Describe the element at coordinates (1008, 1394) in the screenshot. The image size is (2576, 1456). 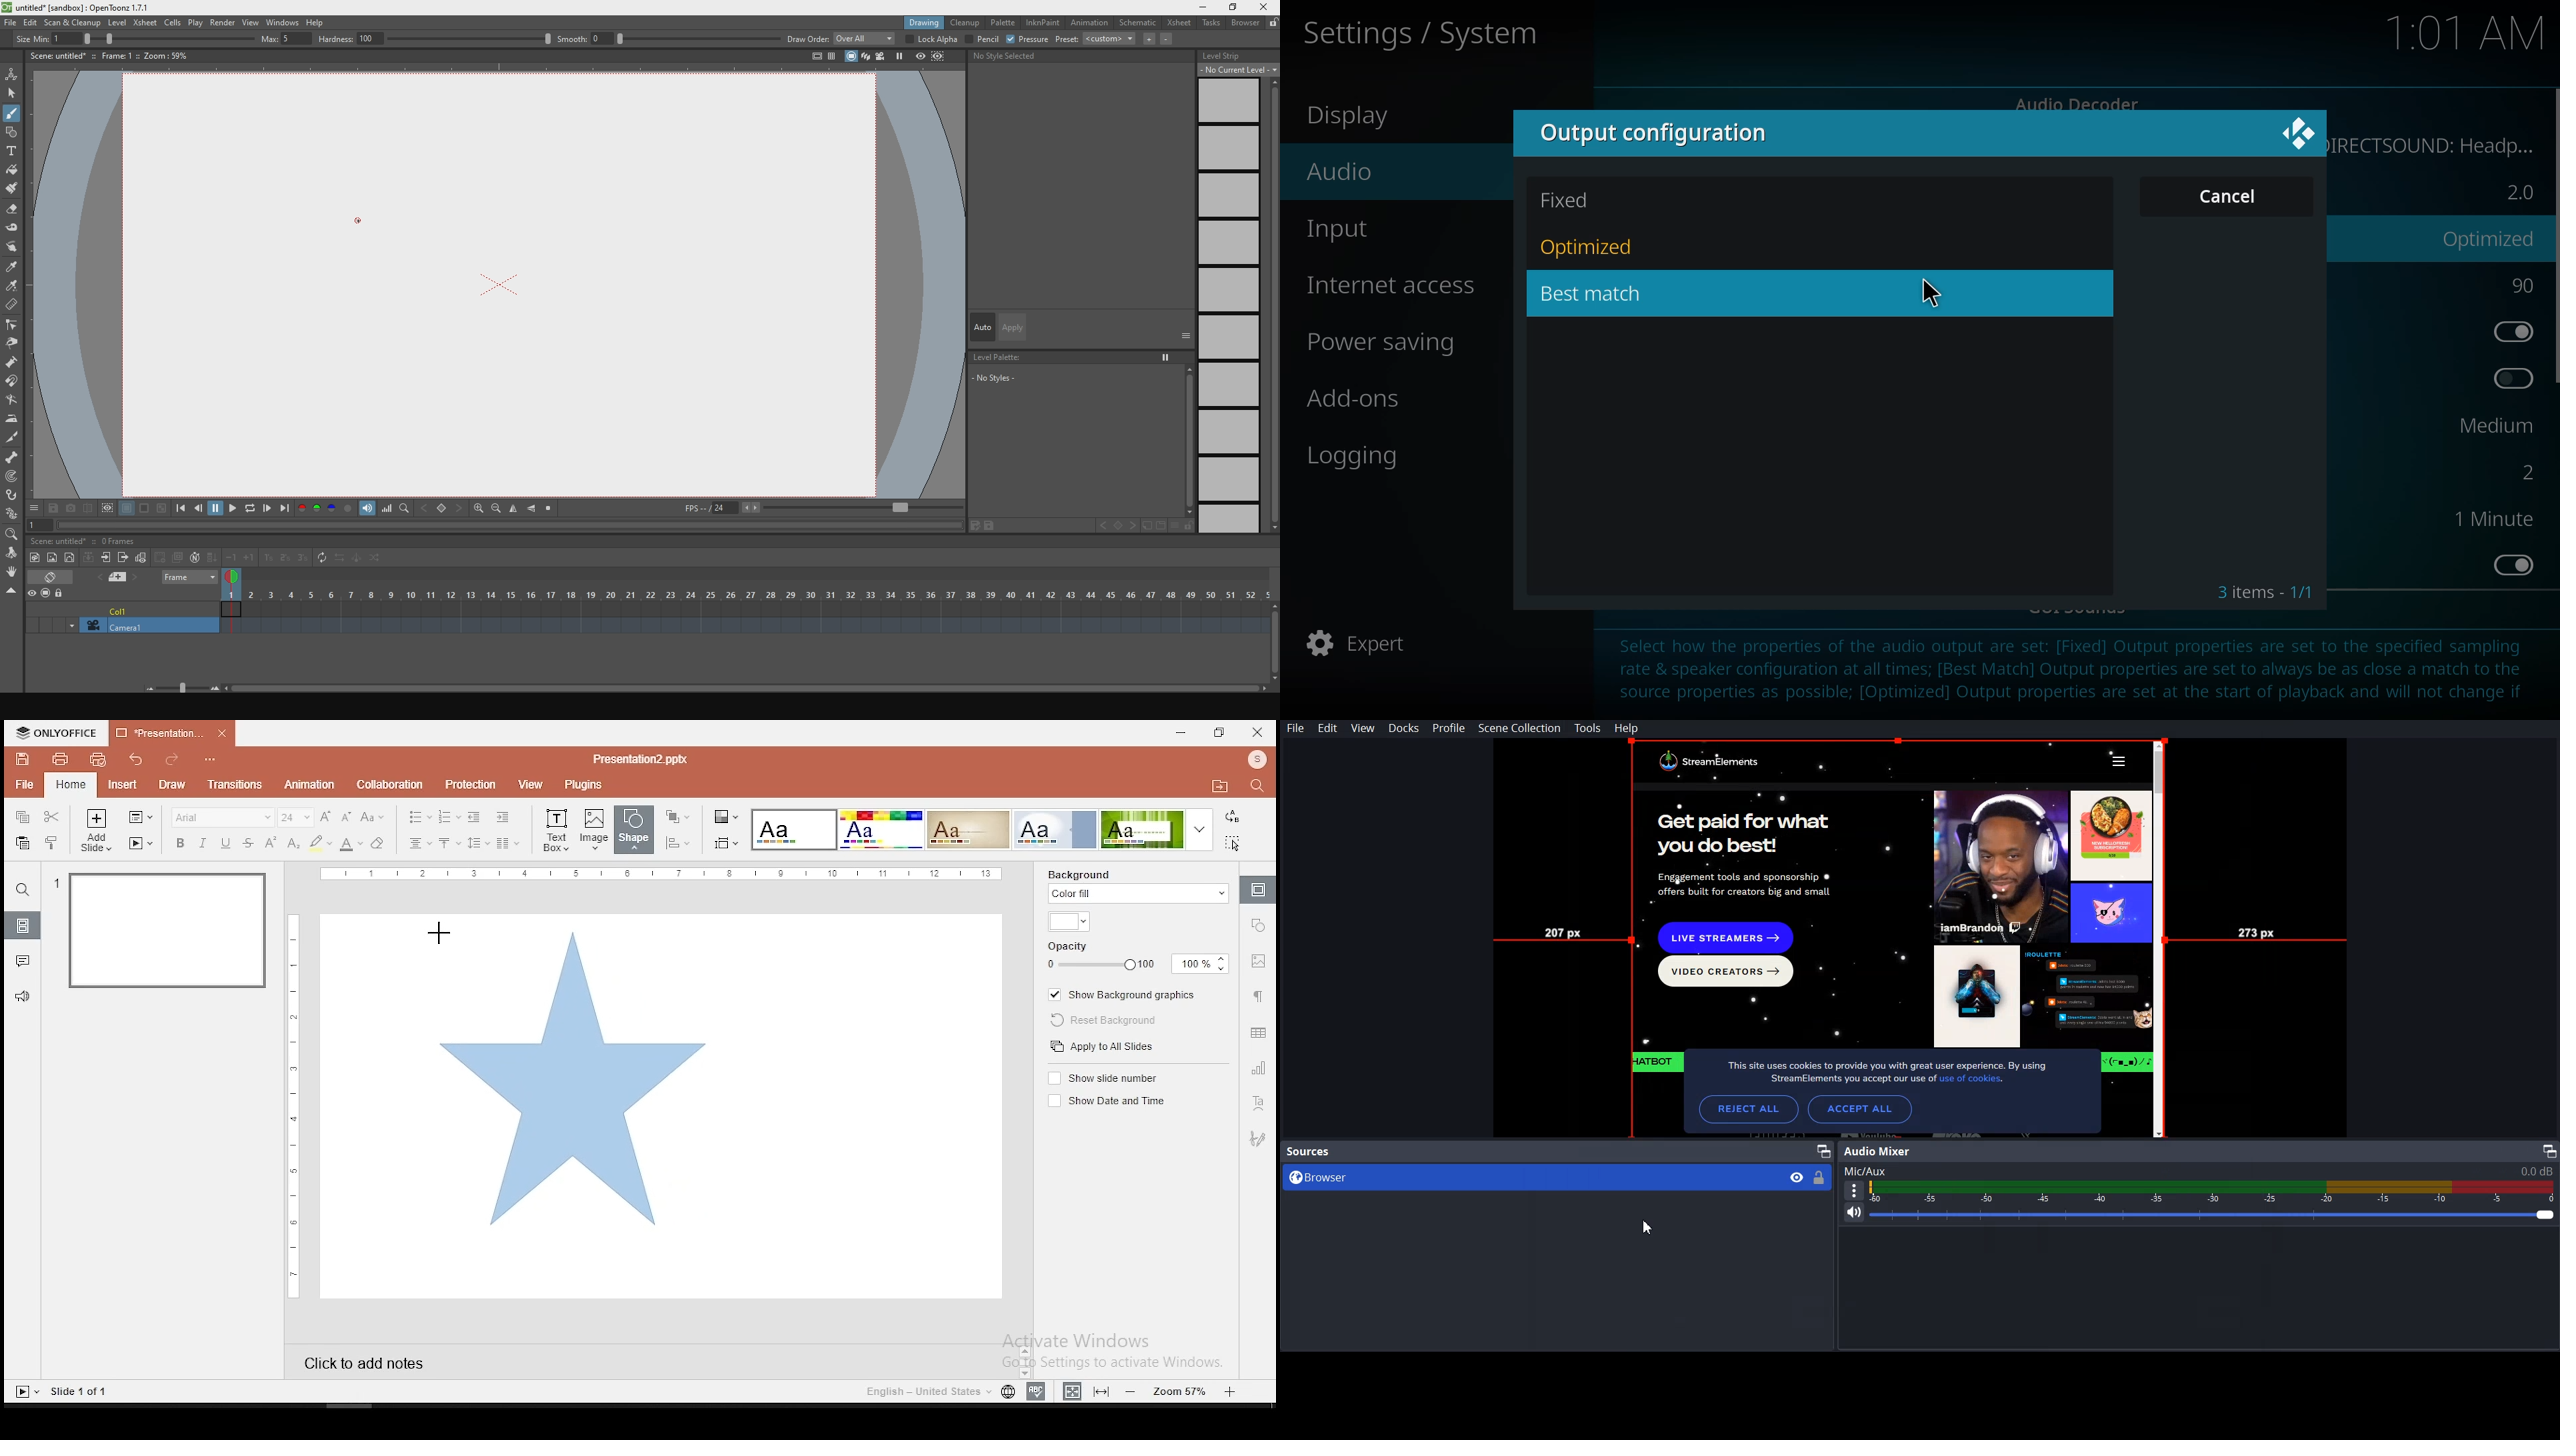
I see `language` at that location.